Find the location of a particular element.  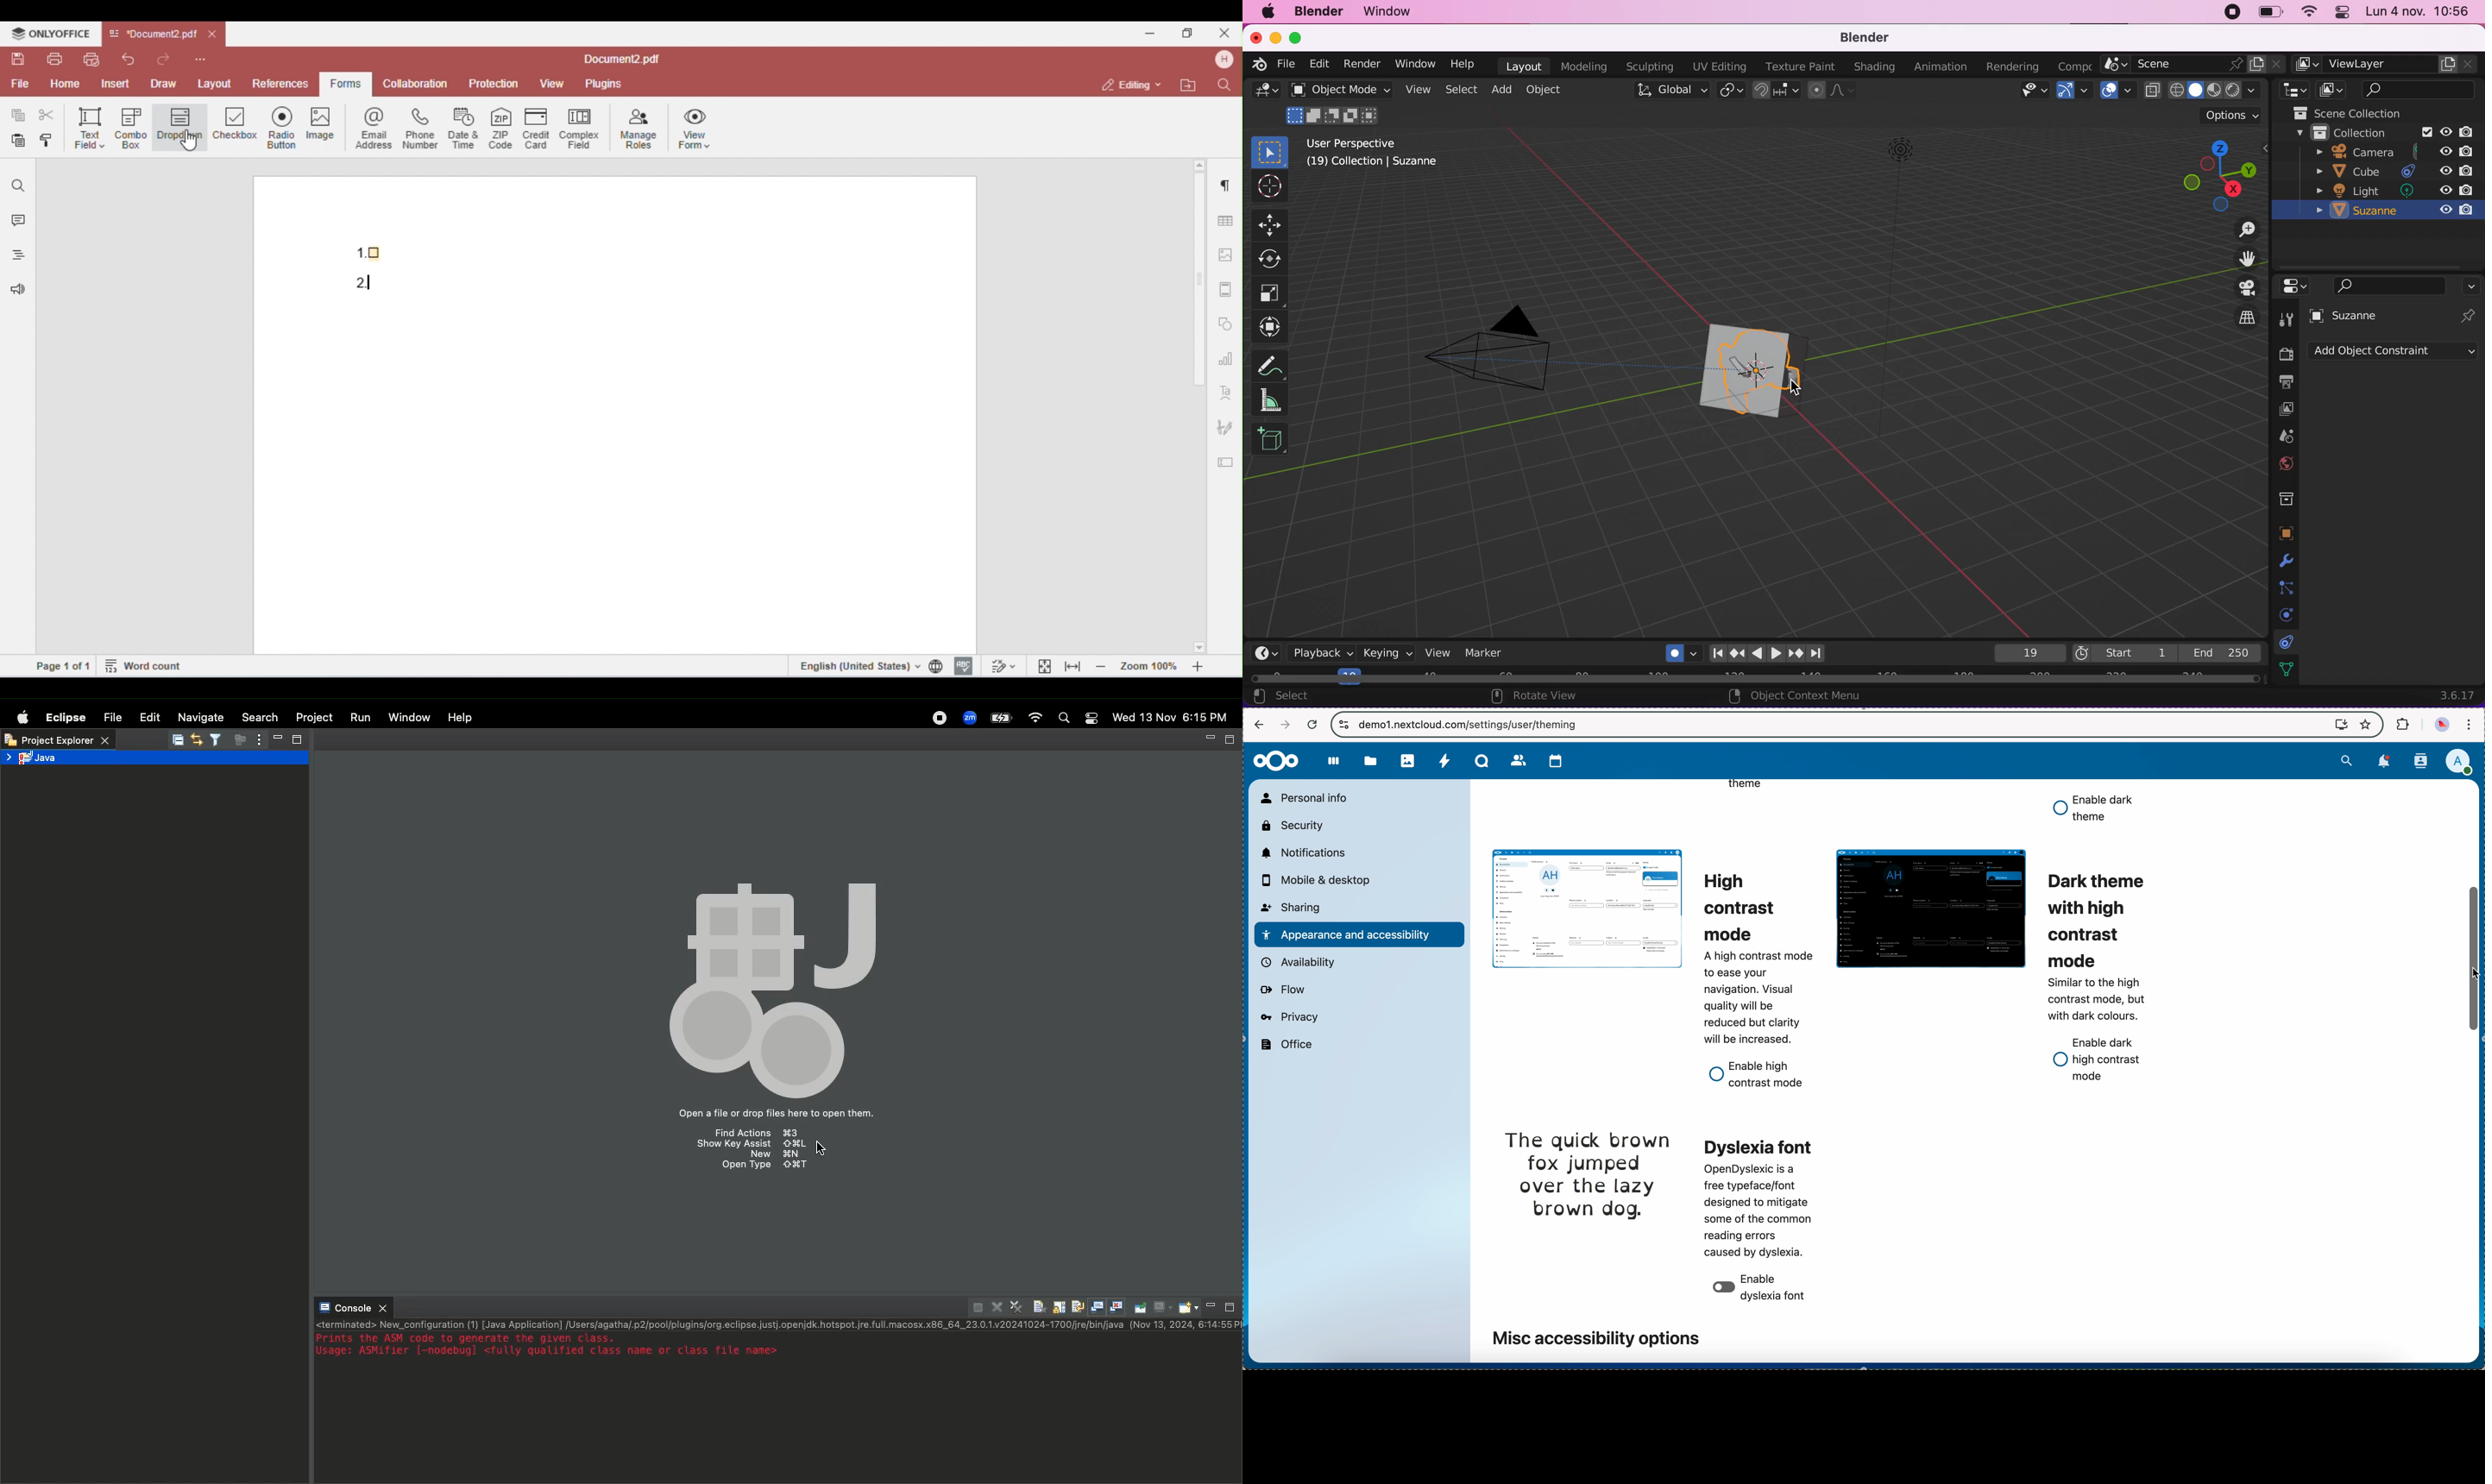

shading is located at coordinates (1873, 68).